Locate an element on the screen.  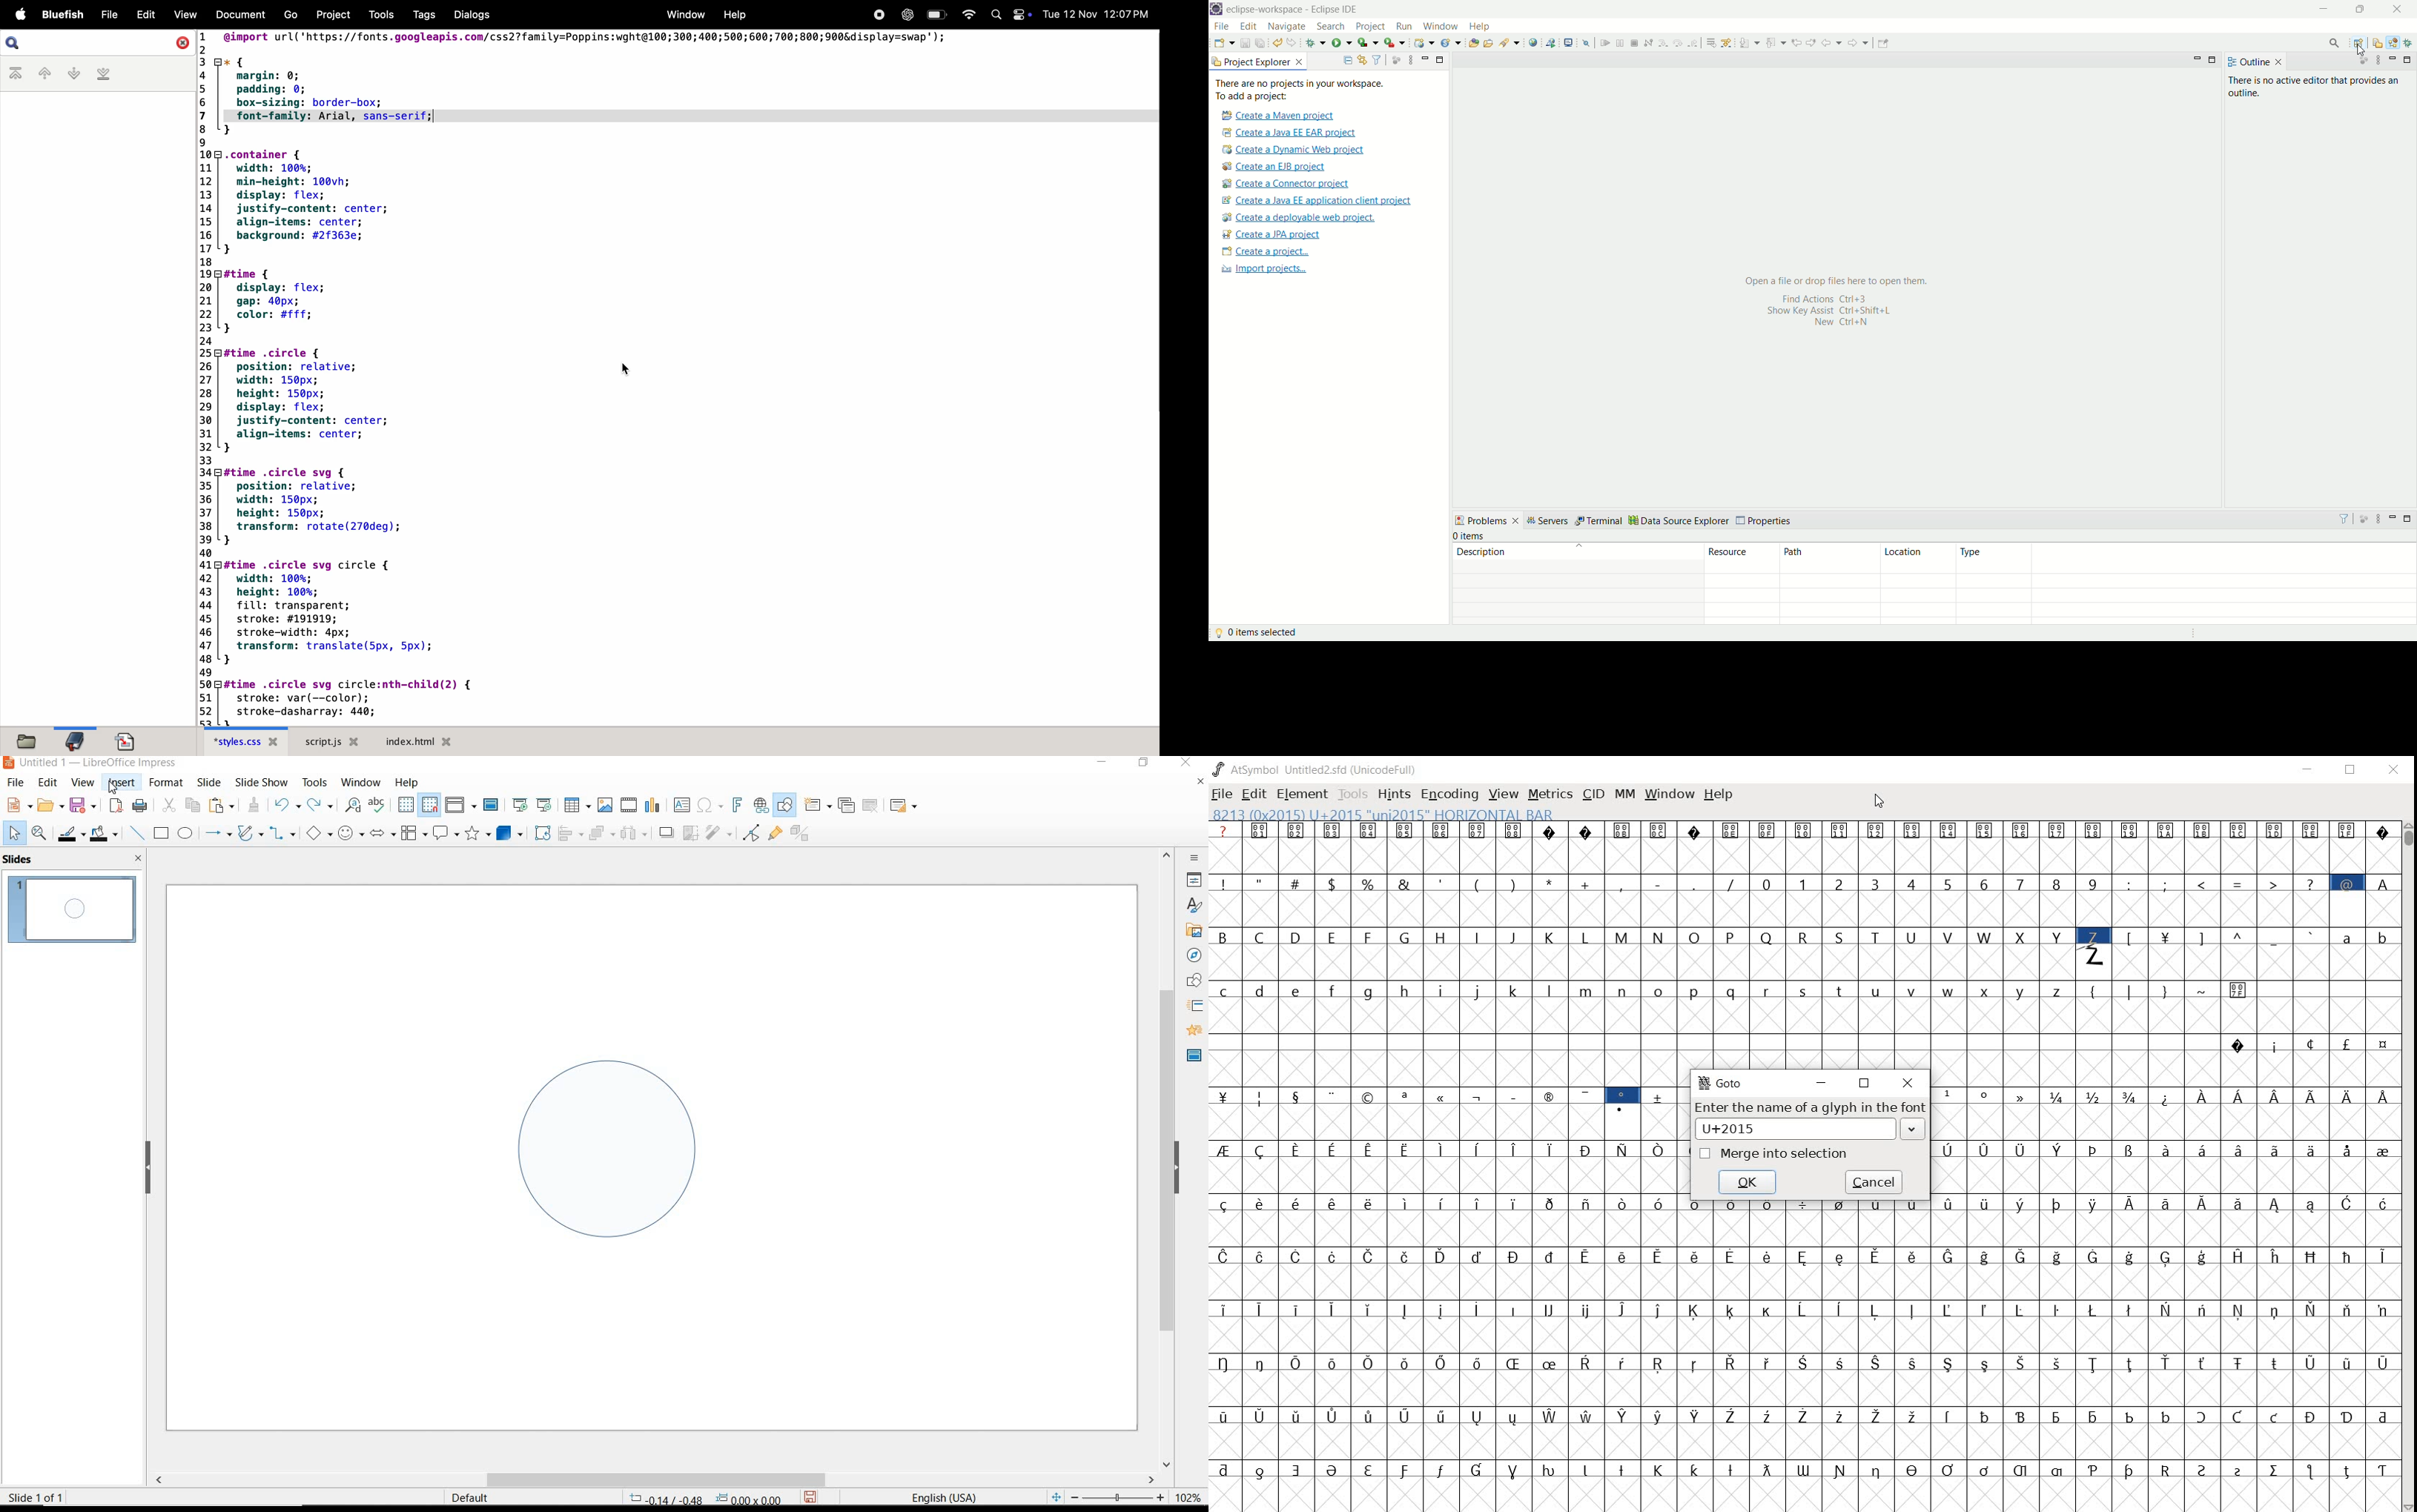
Text language is located at coordinates (942, 1497).